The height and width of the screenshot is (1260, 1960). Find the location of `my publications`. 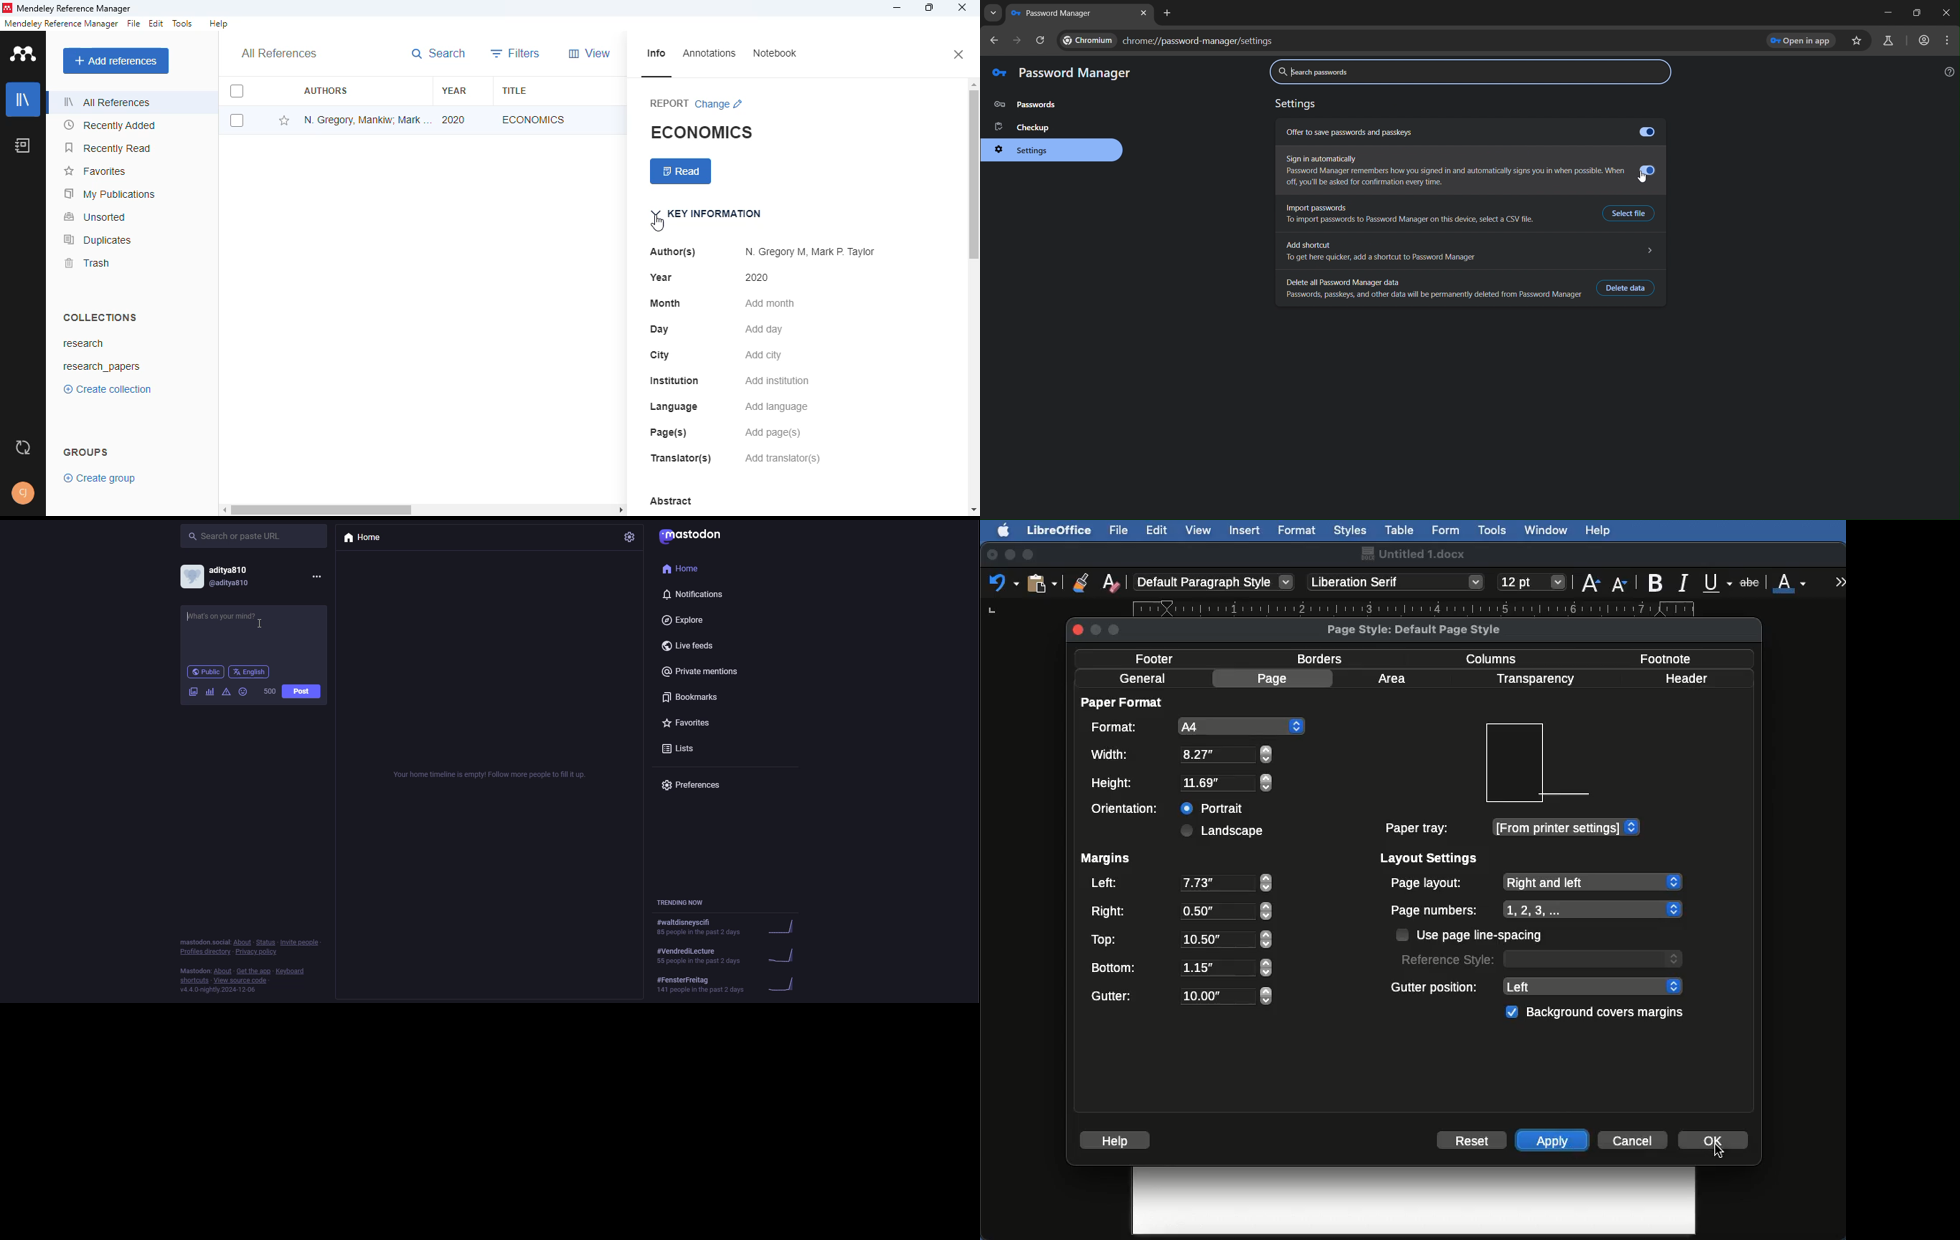

my publications is located at coordinates (110, 194).